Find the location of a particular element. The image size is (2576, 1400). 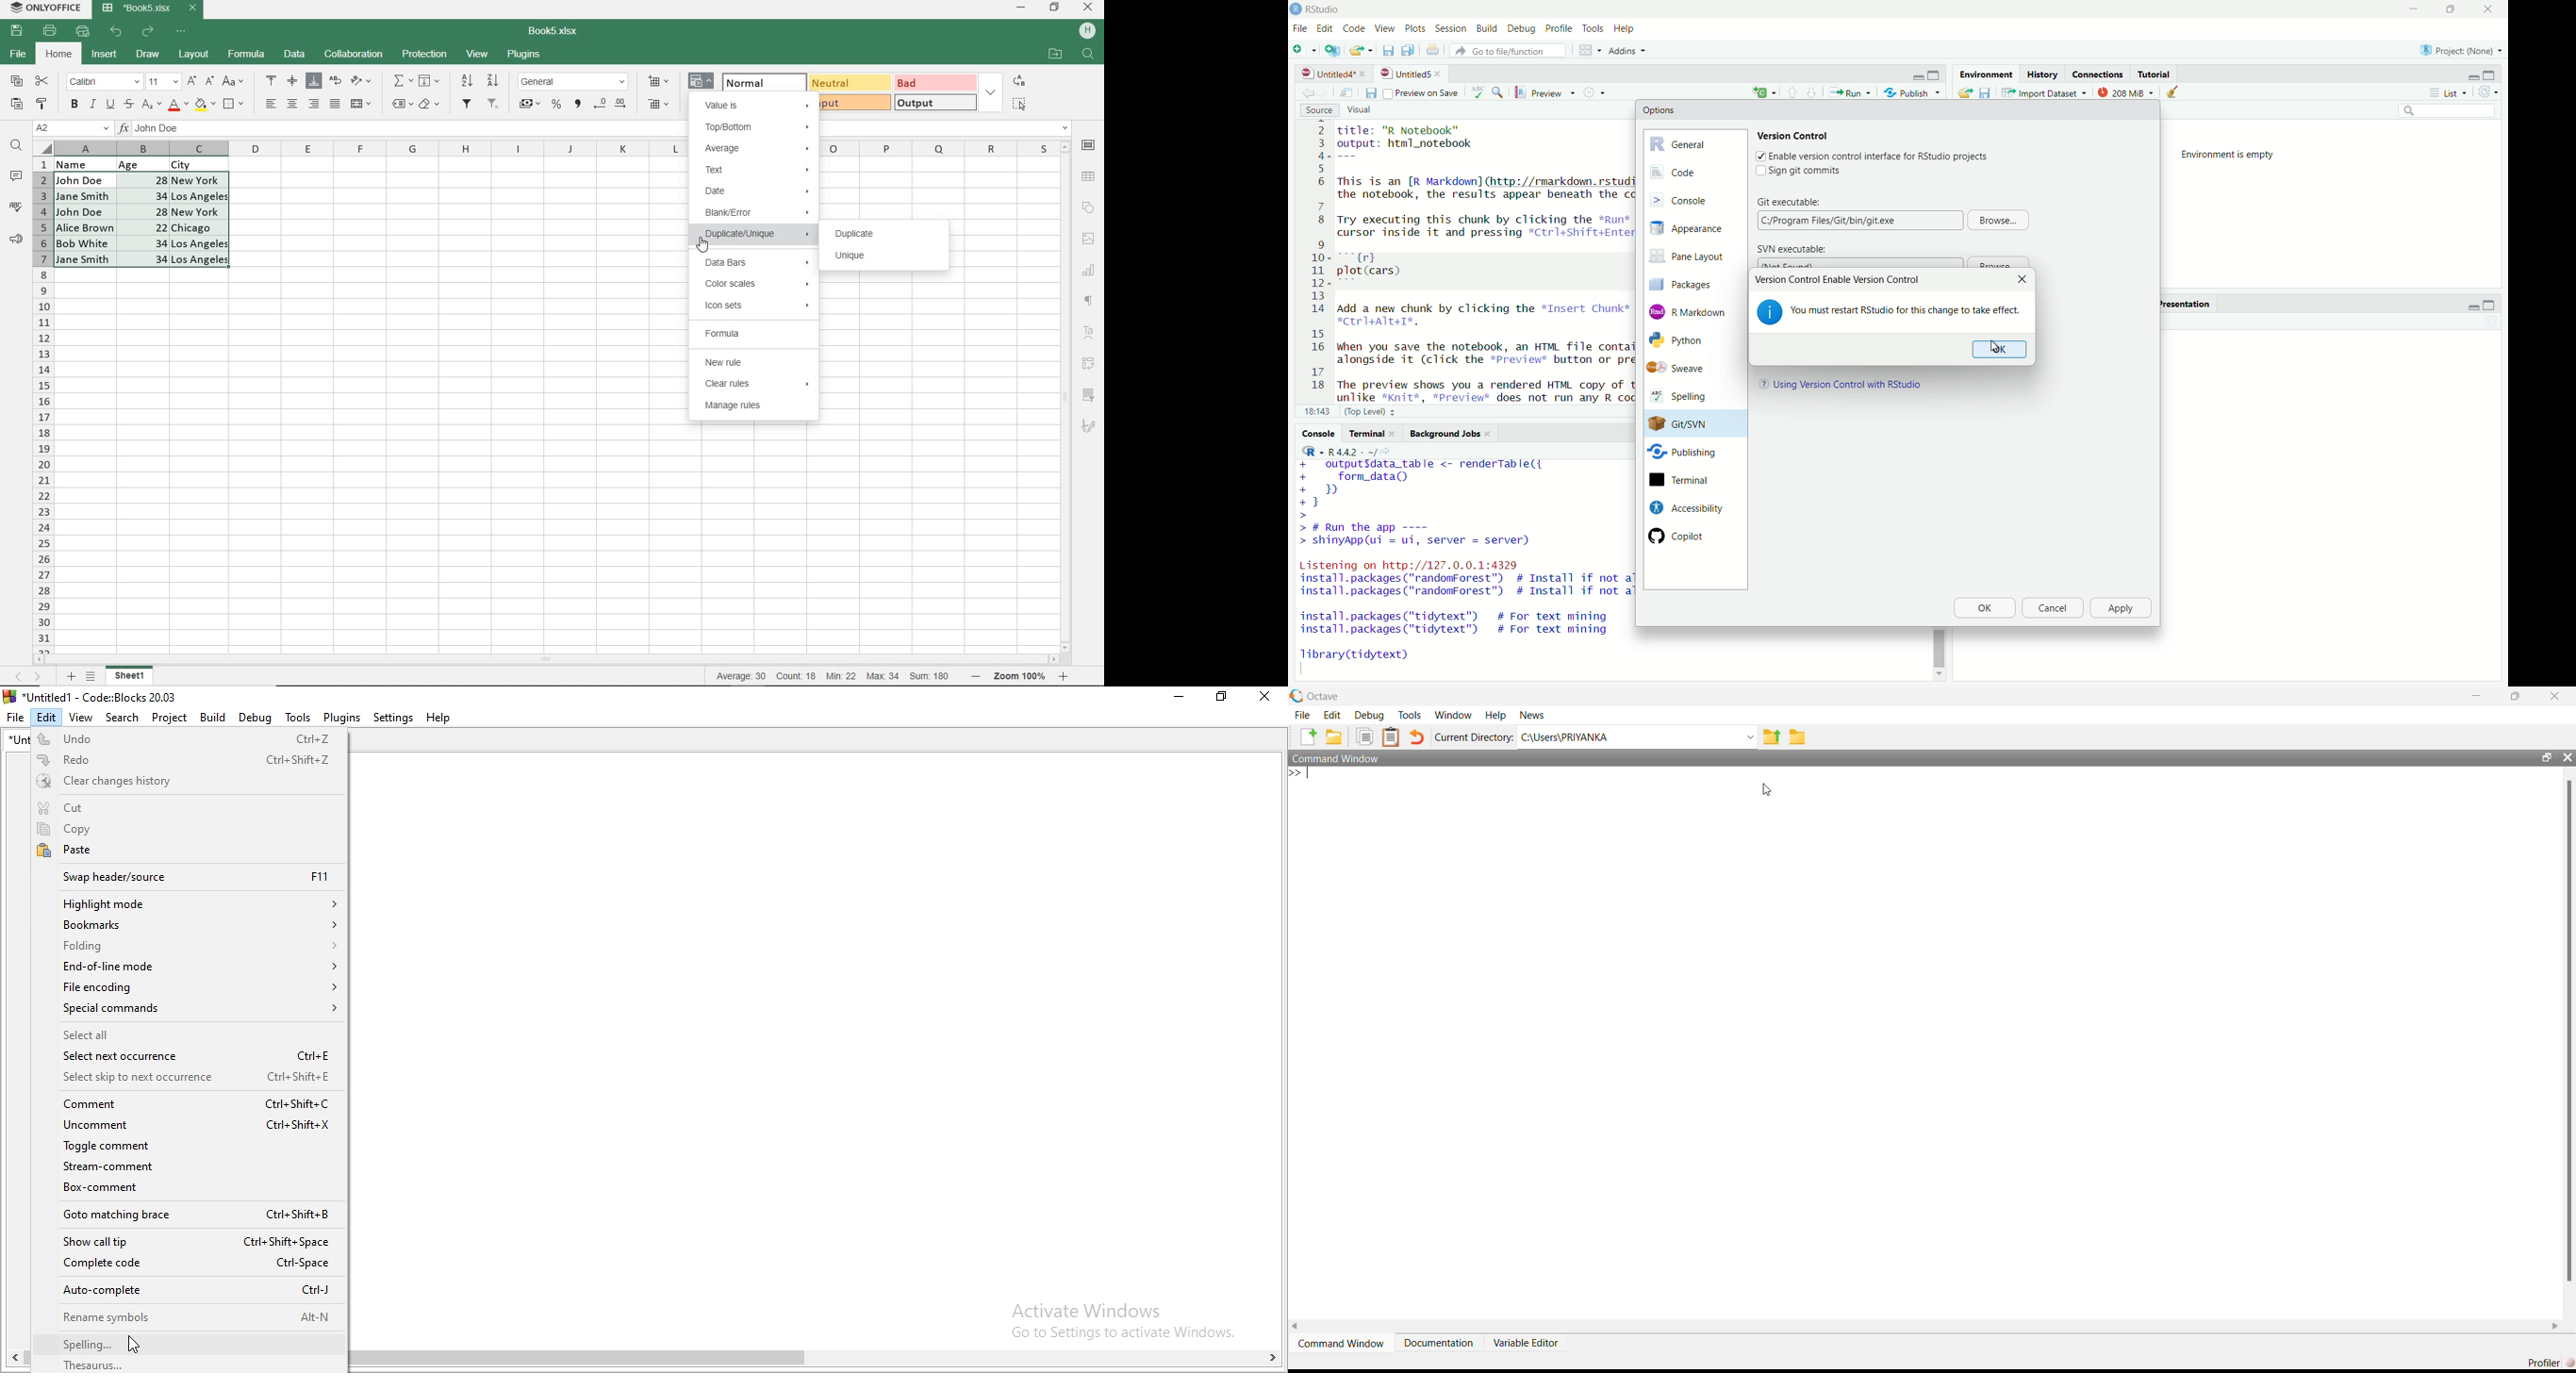

FONT is located at coordinates (103, 81).